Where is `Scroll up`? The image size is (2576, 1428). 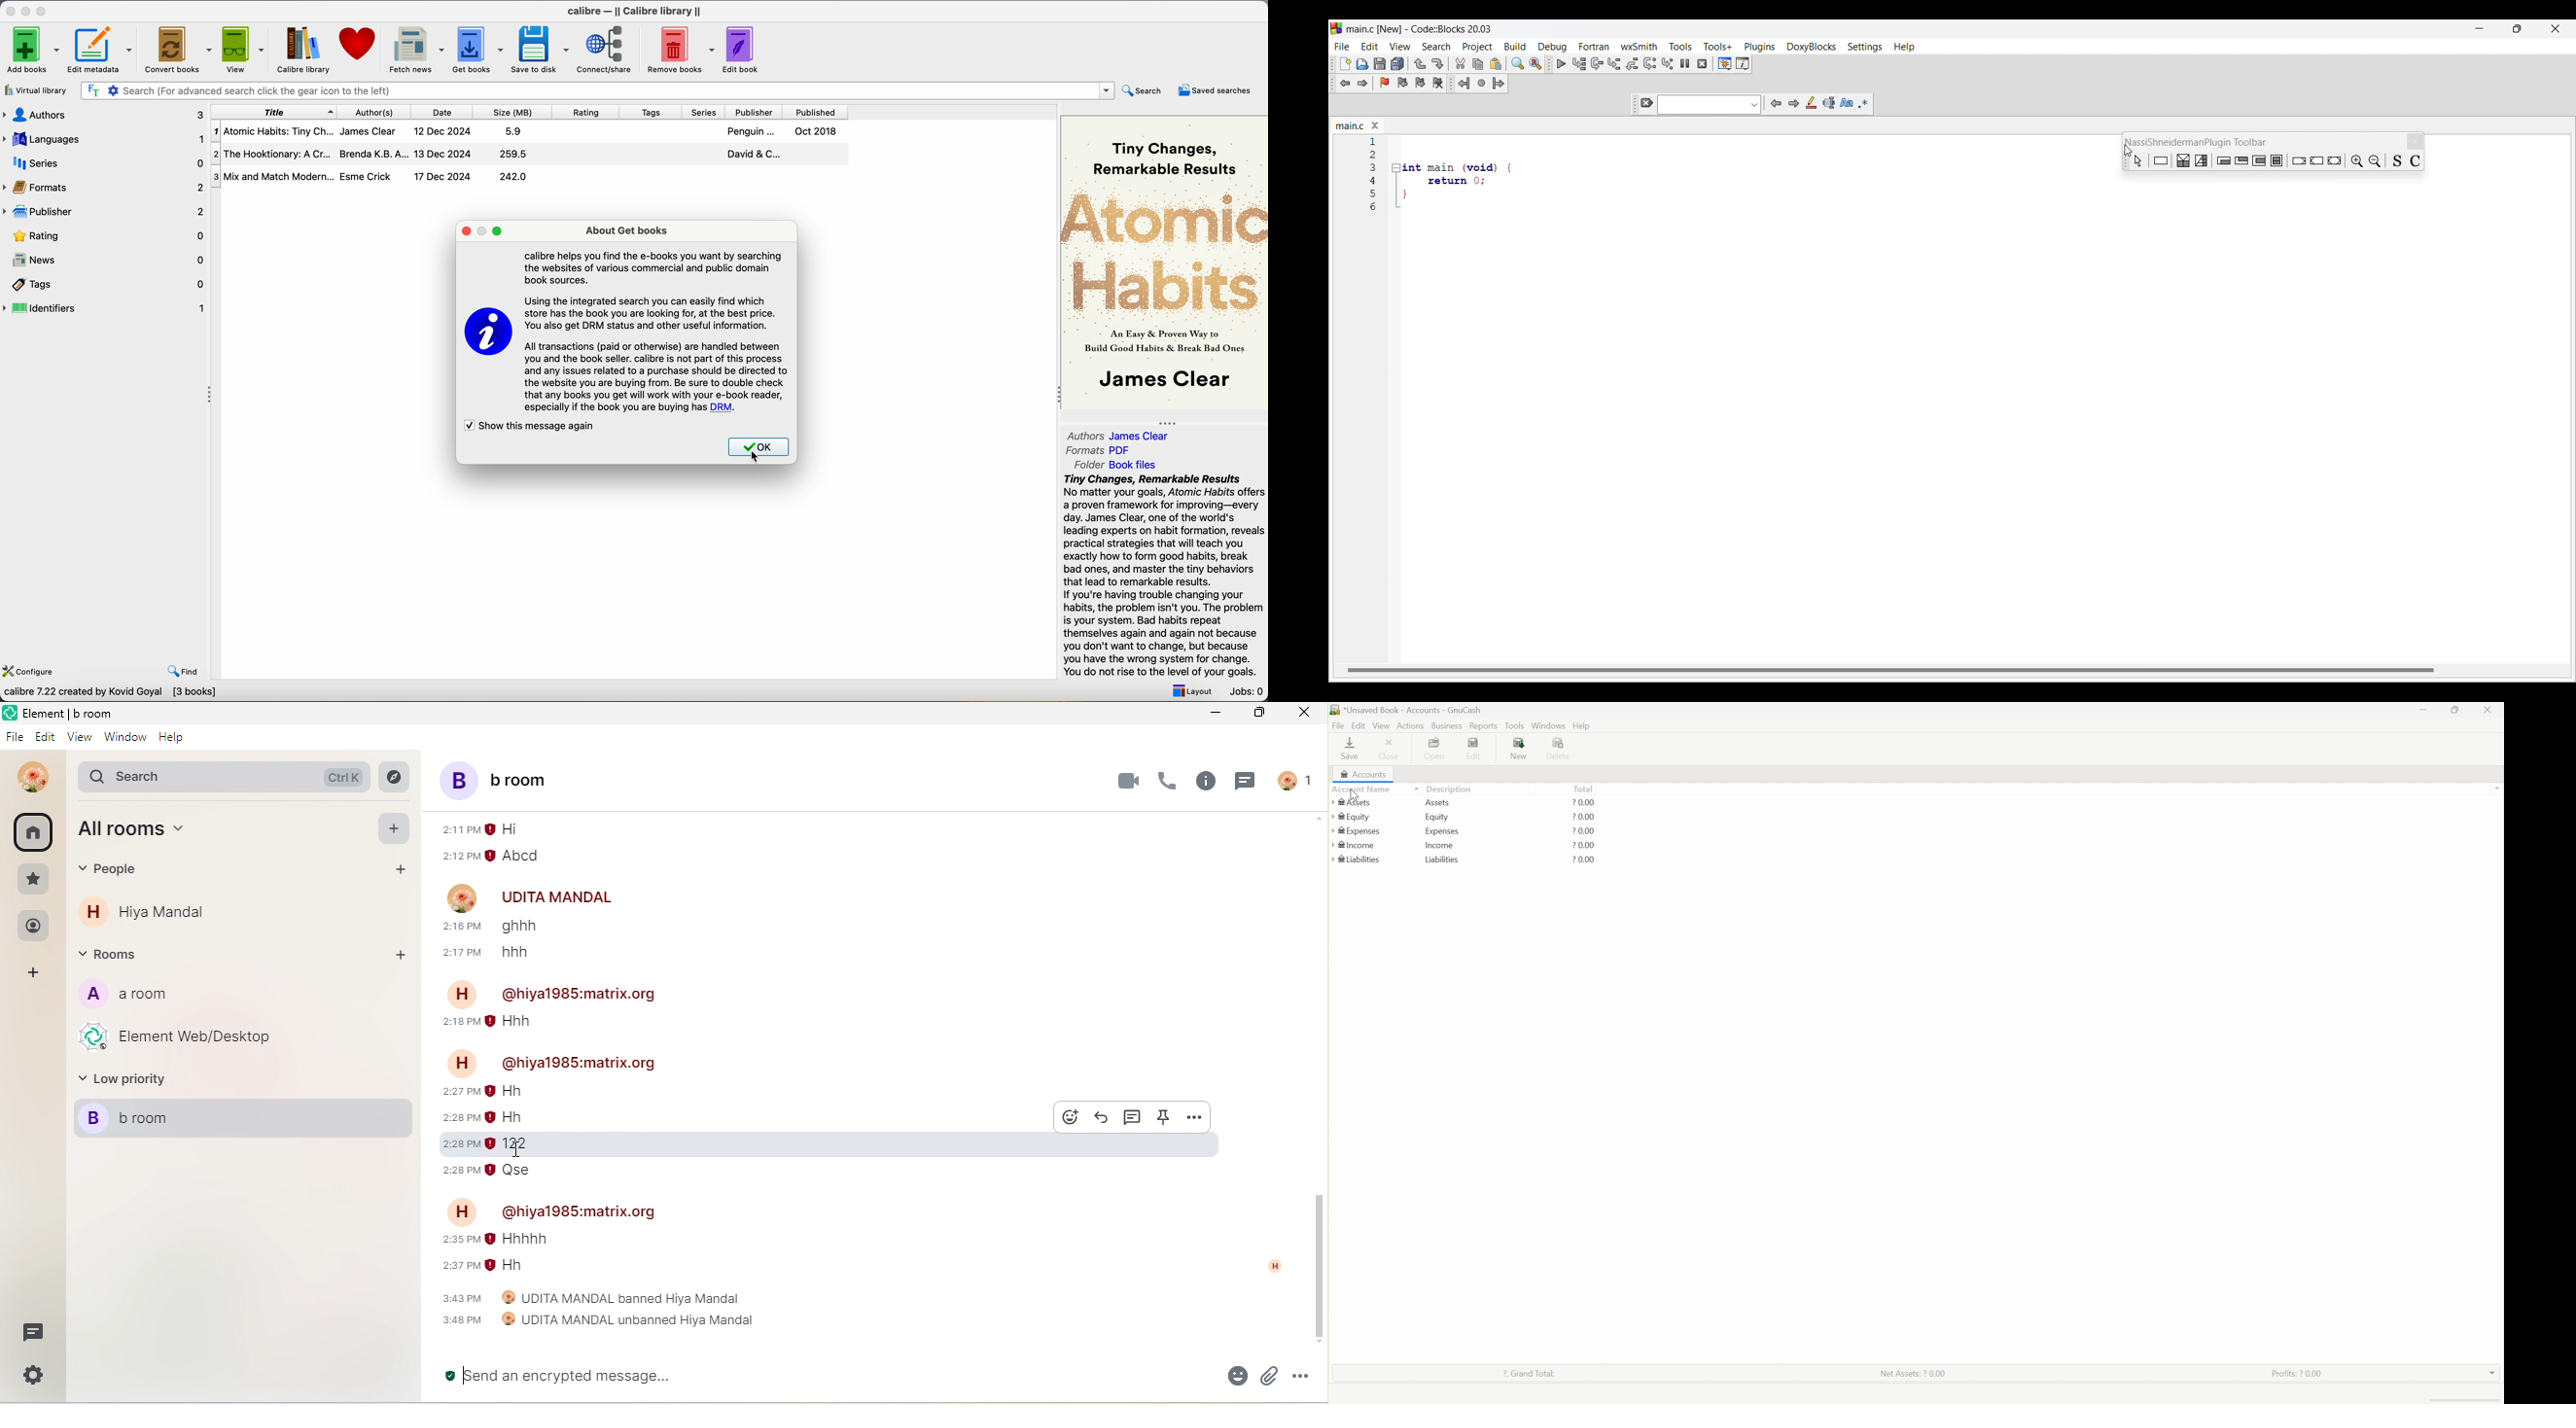 Scroll up is located at coordinates (2497, 788).